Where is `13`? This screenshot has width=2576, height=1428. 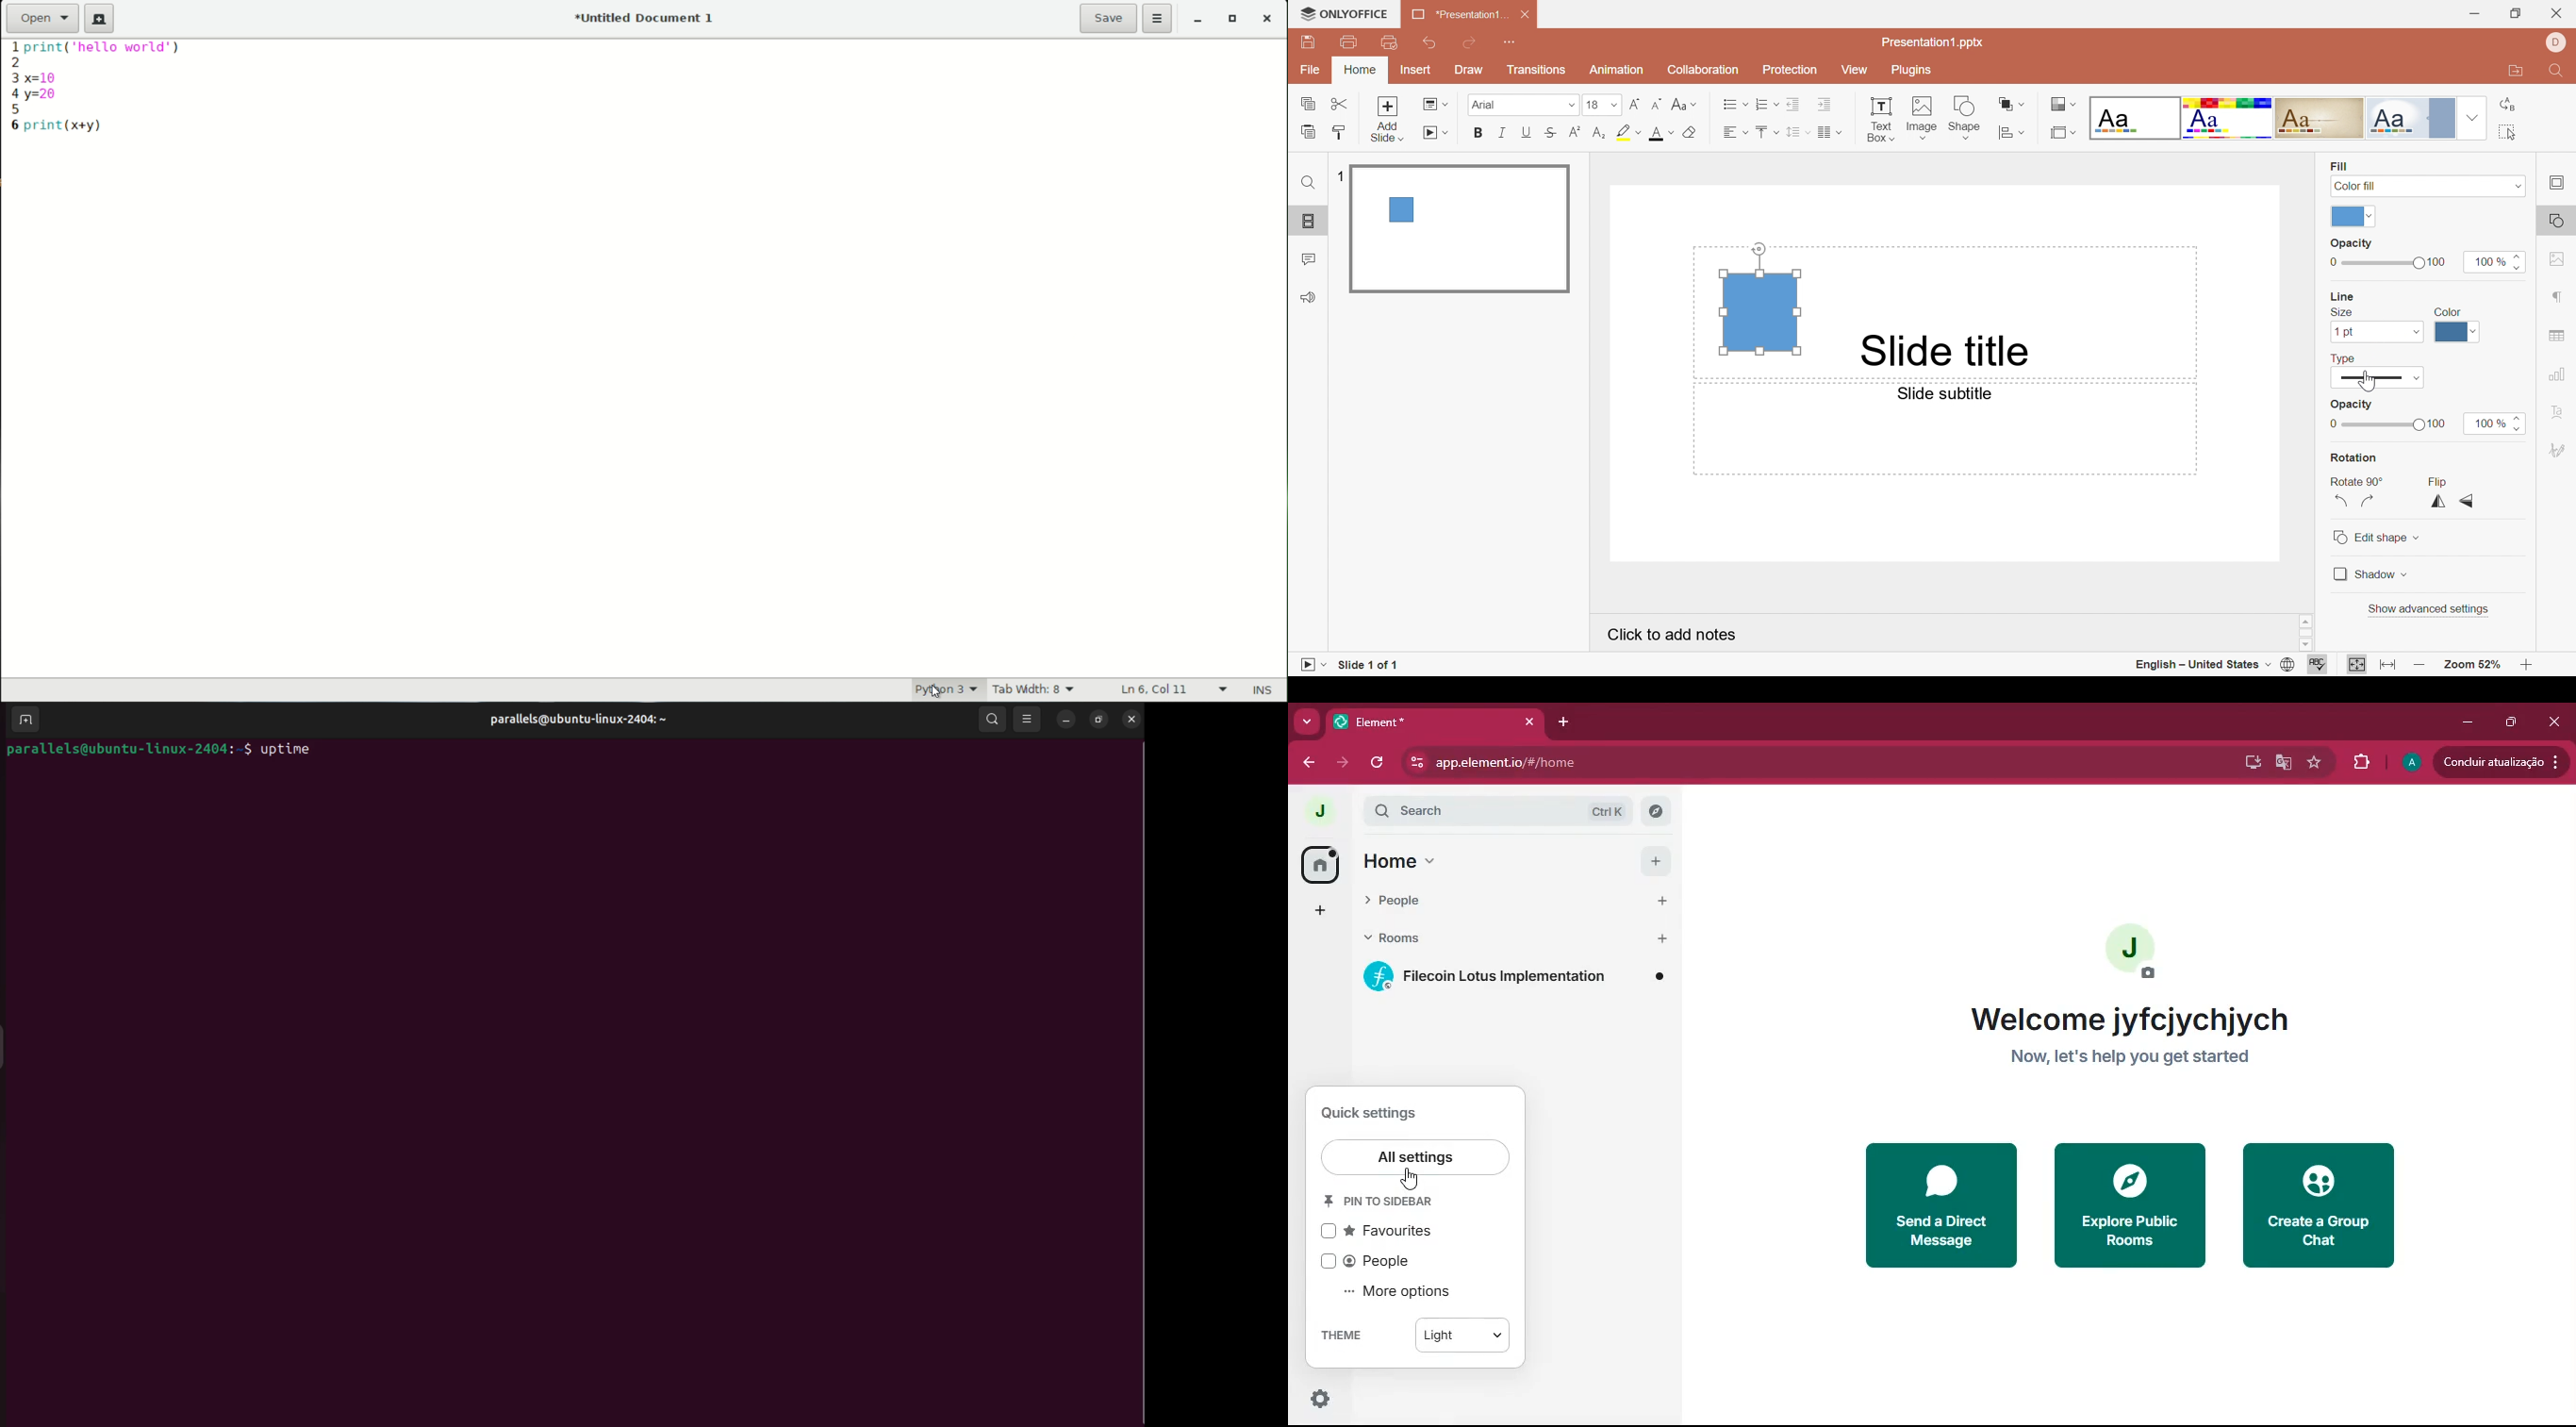 13 is located at coordinates (1601, 105).